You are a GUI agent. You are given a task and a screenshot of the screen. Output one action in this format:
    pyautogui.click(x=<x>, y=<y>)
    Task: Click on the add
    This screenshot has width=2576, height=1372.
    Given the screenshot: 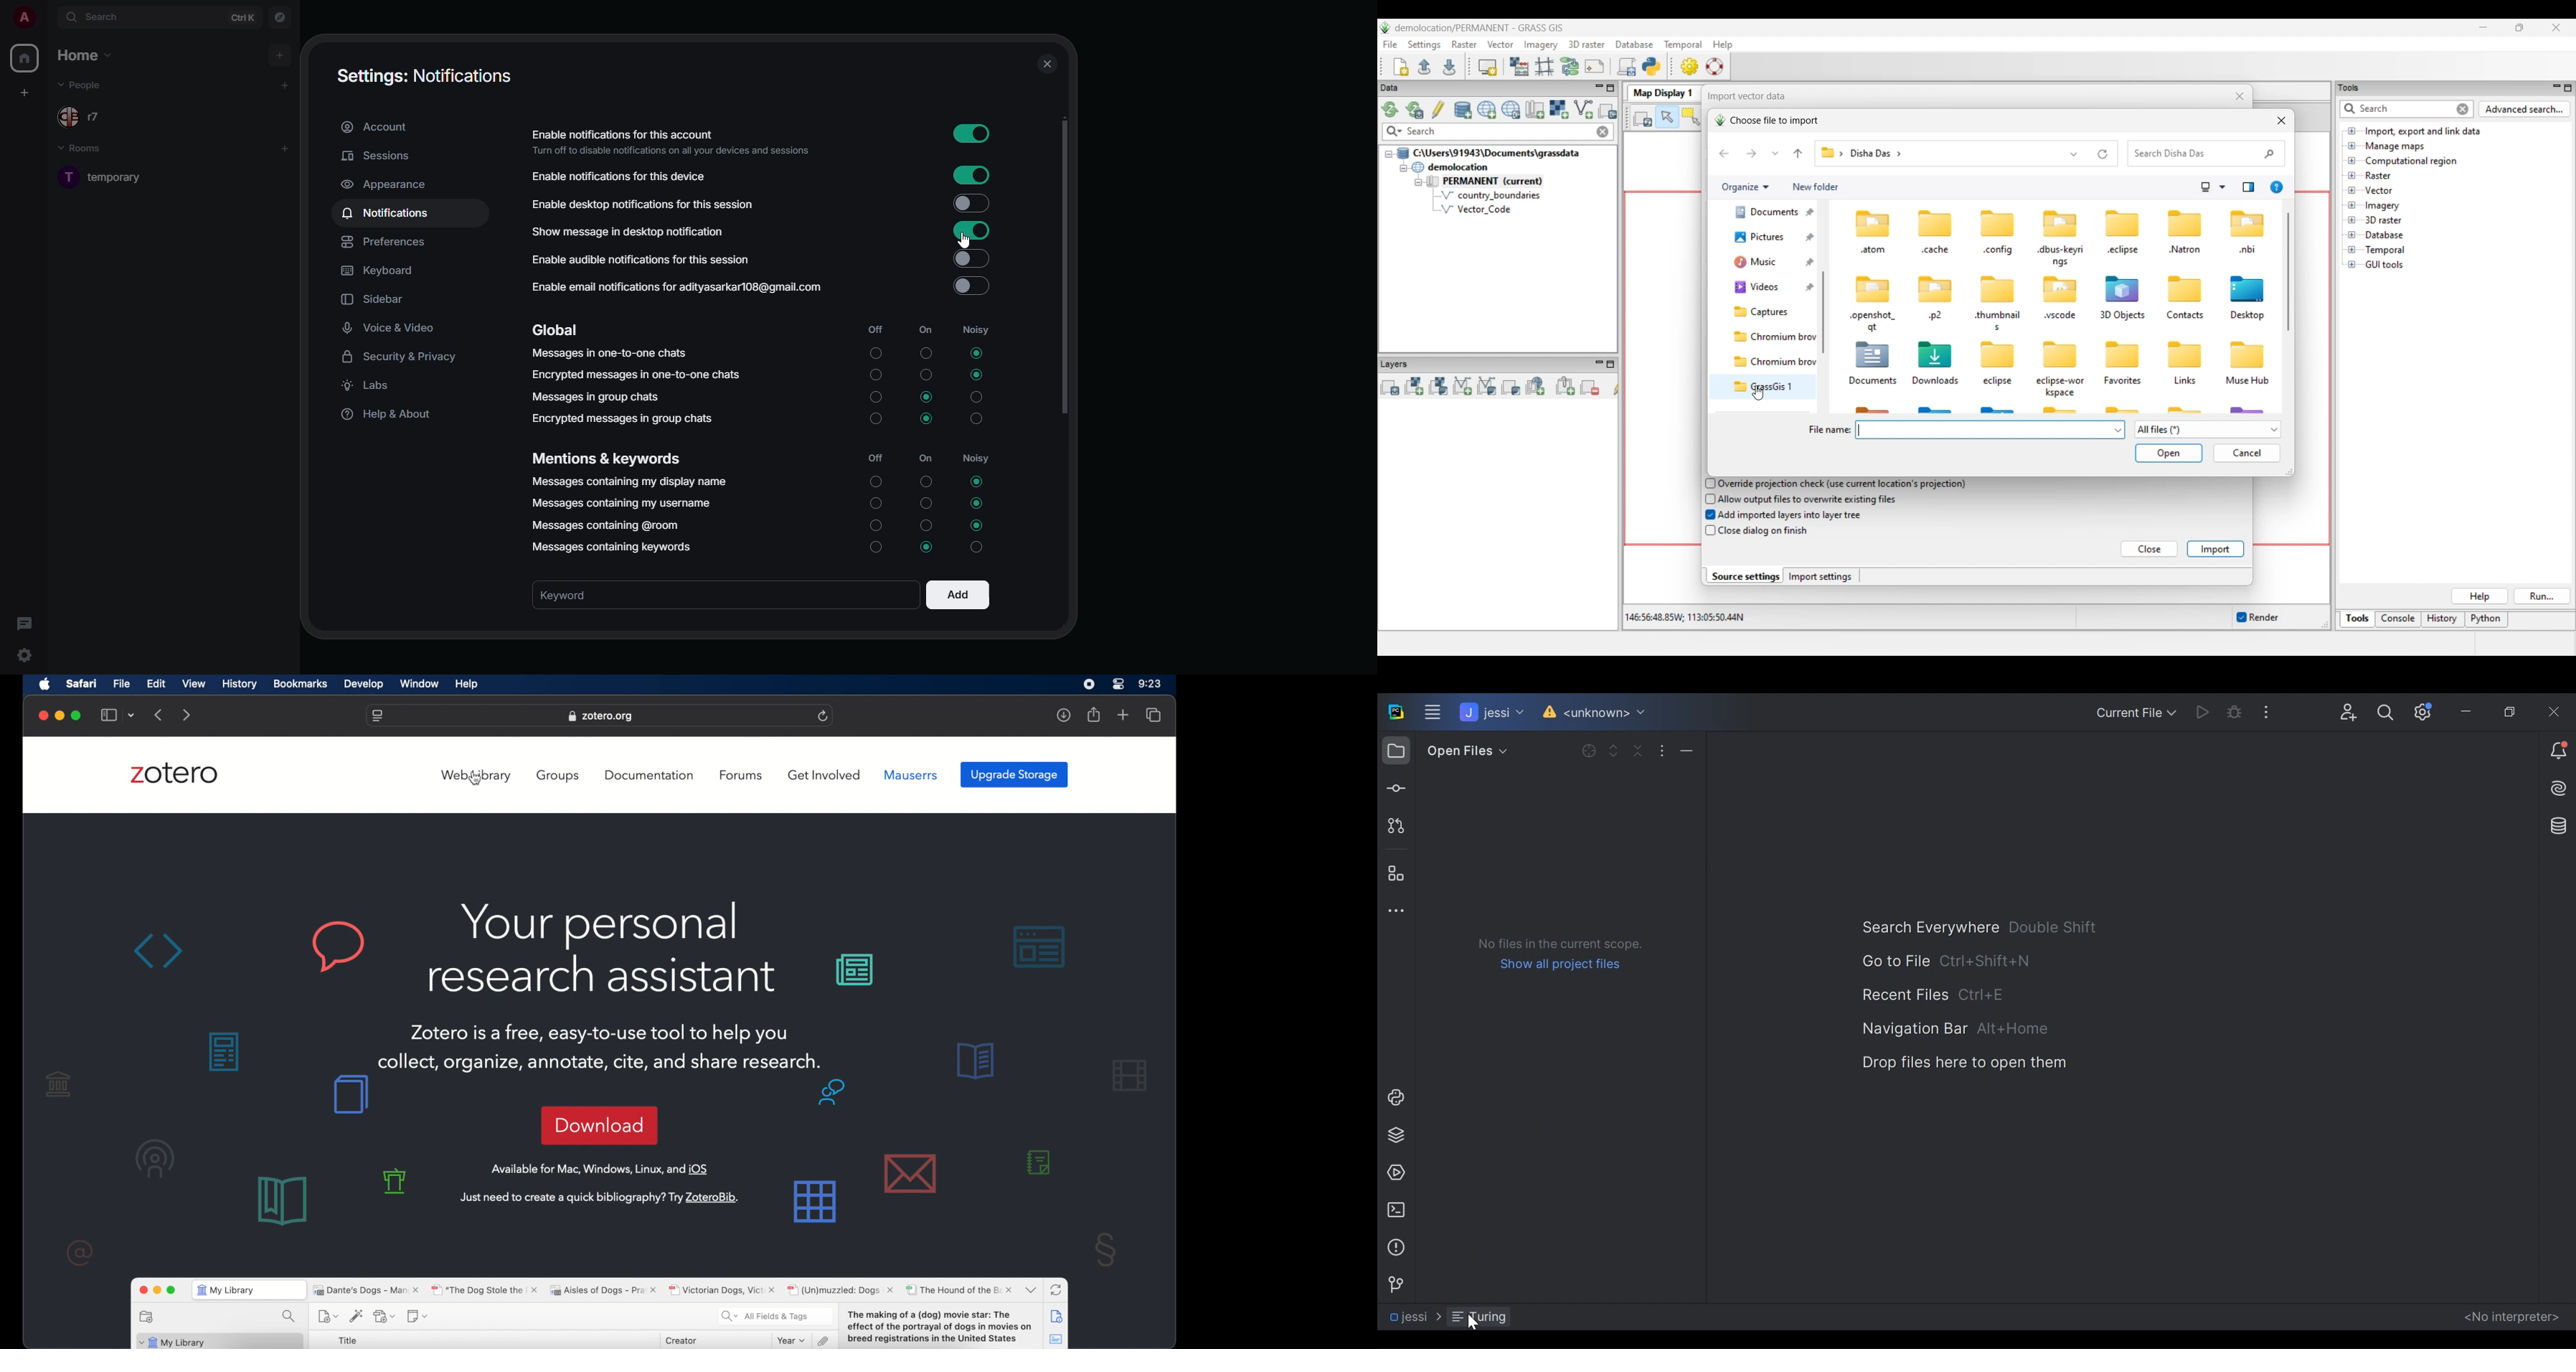 What is the action you would take?
    pyautogui.click(x=1123, y=716)
    